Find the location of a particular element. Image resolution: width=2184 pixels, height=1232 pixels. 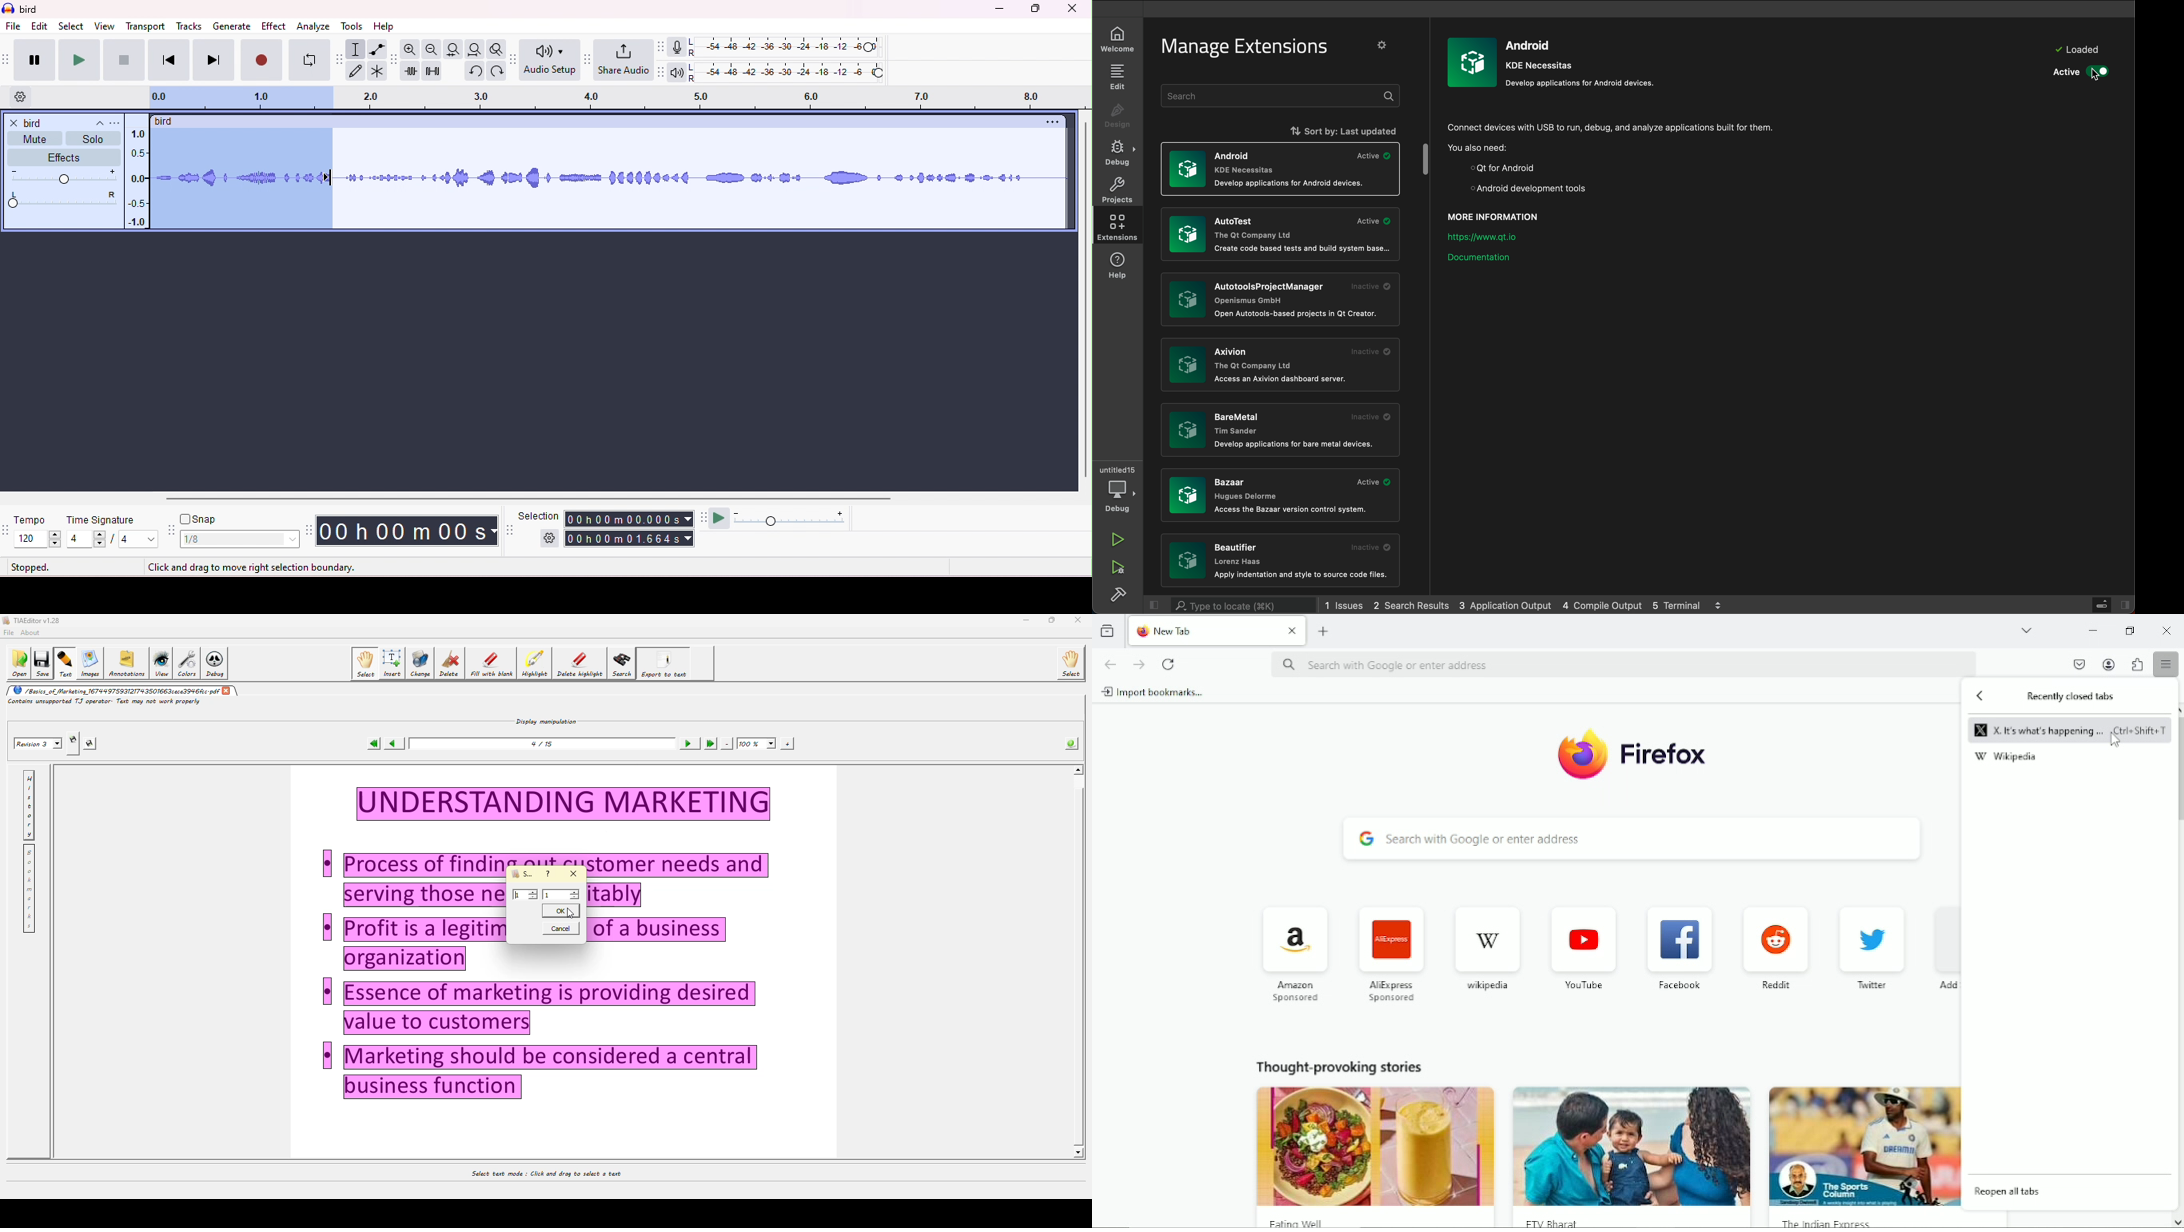

record meter tool bar is located at coordinates (664, 47).